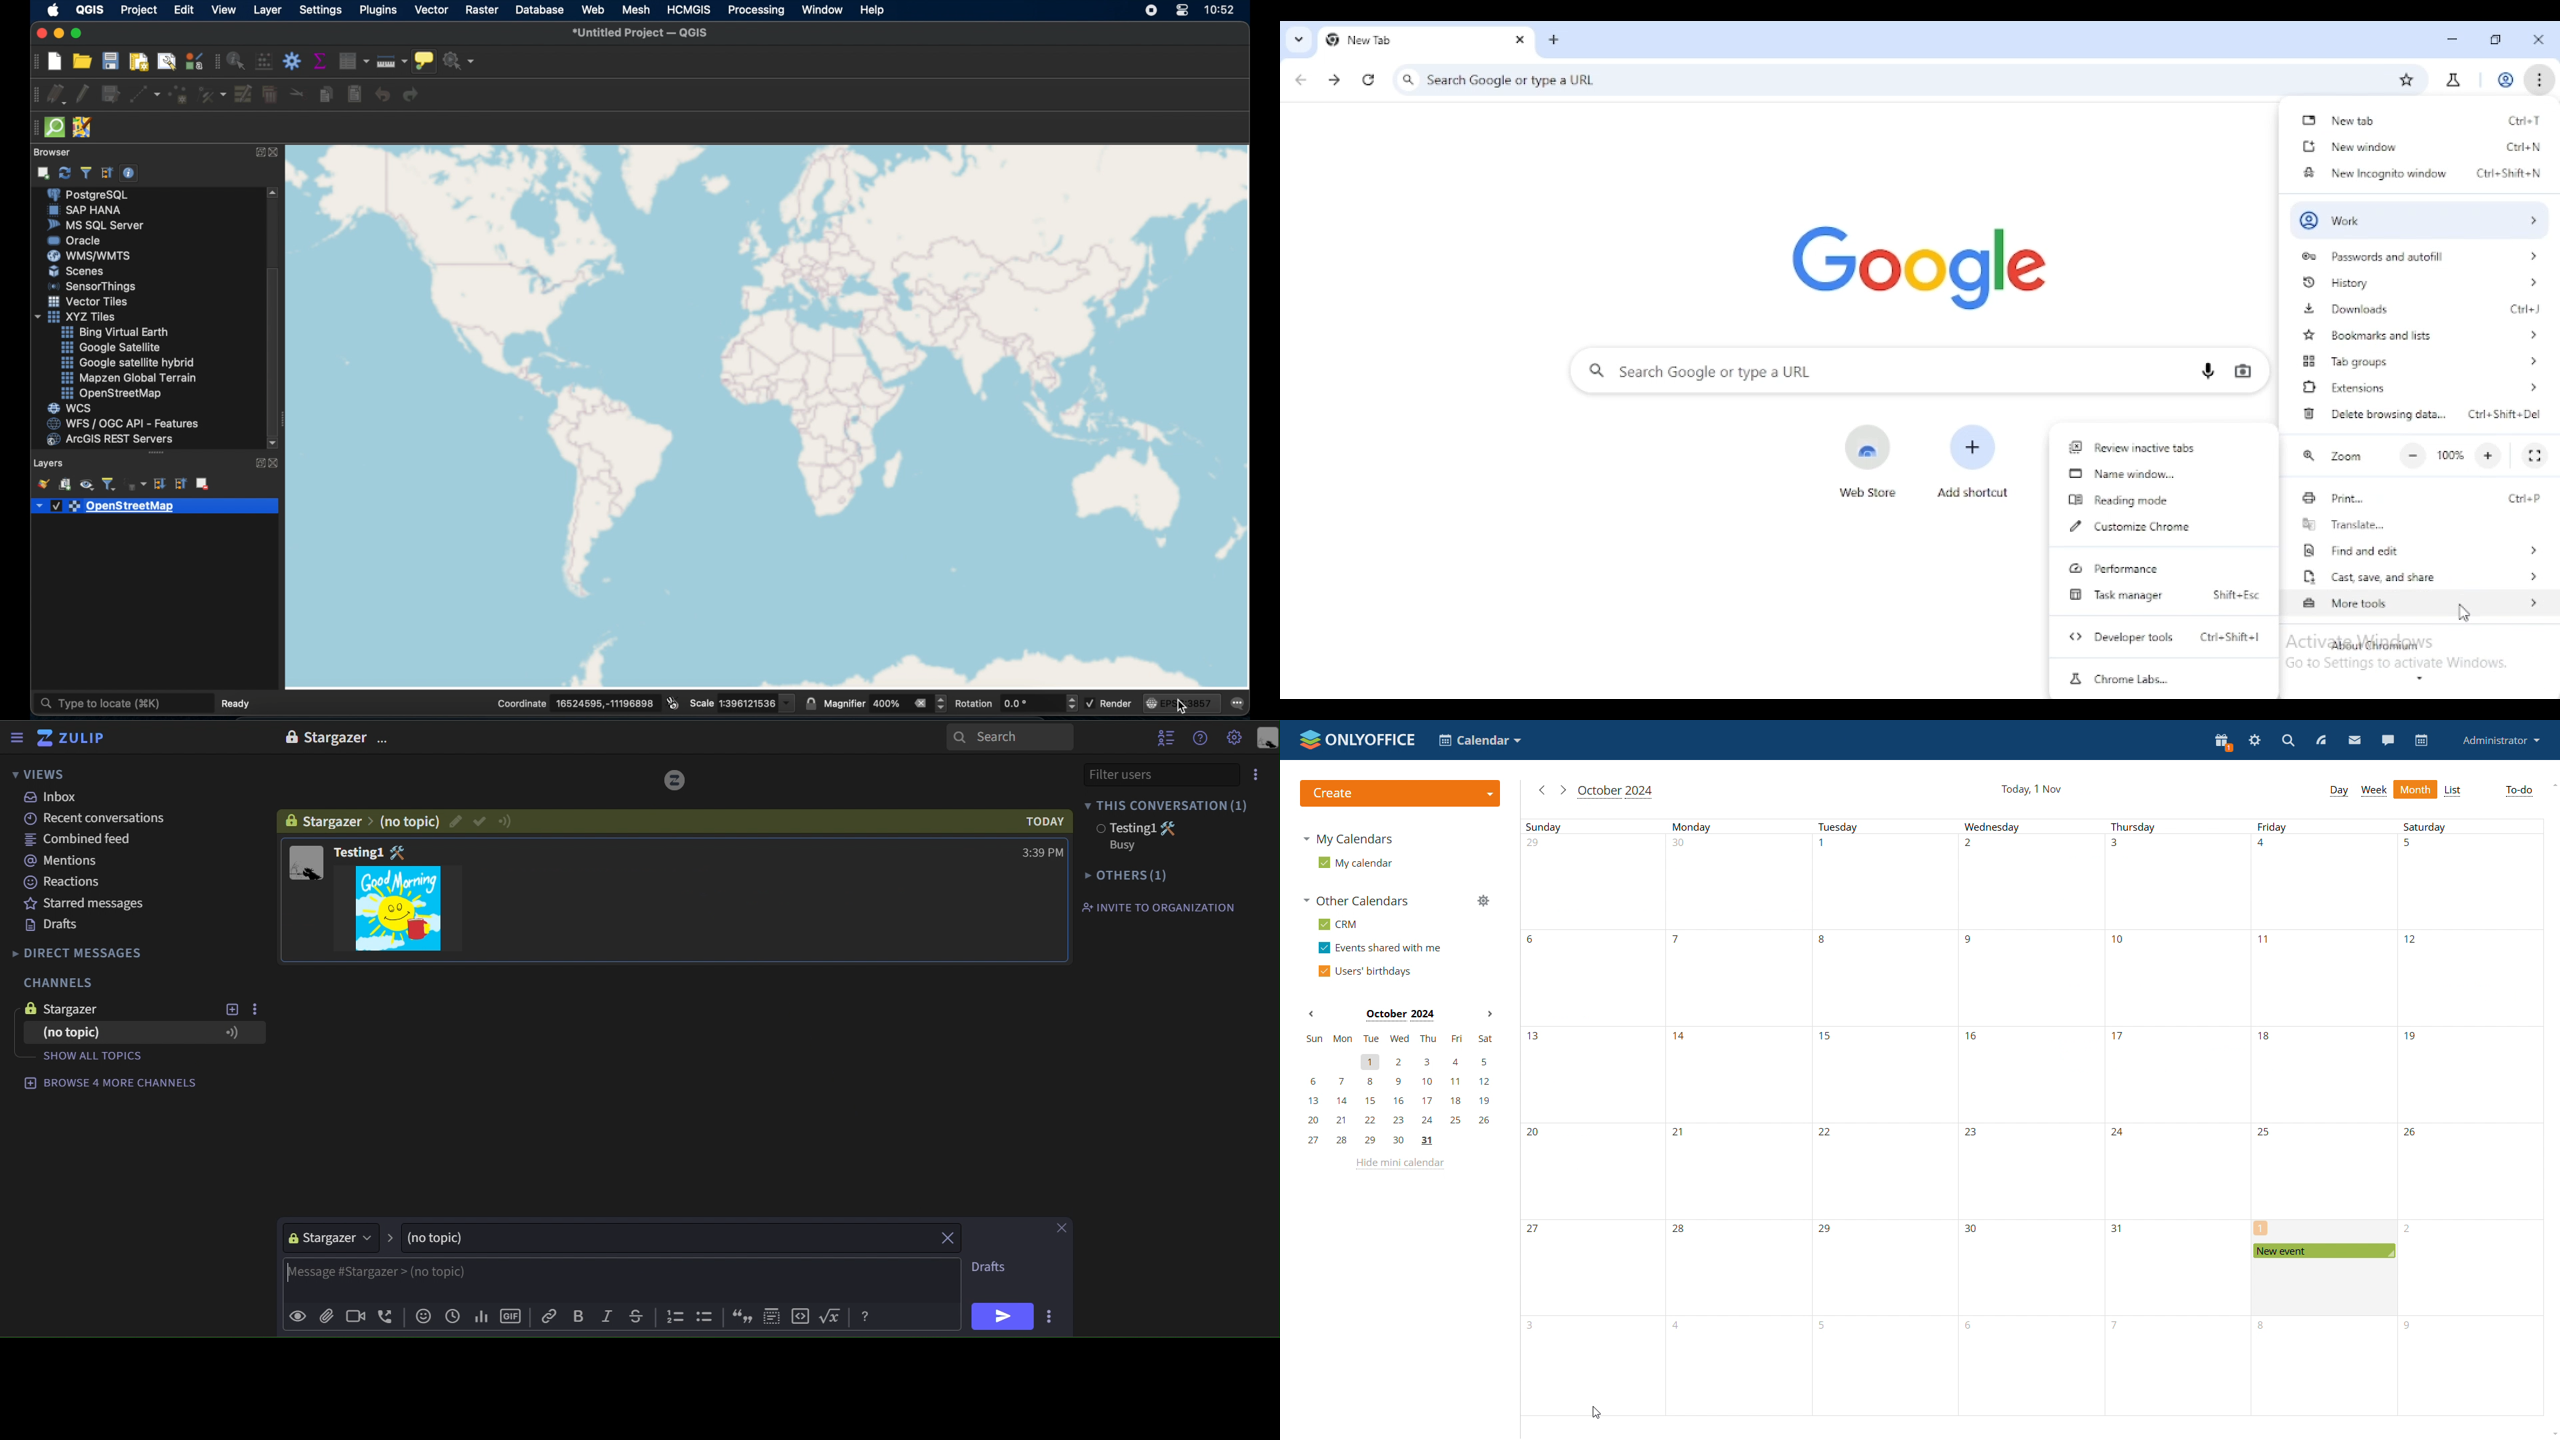 Image resolution: width=2576 pixels, height=1456 pixels. Describe the element at coordinates (1037, 821) in the screenshot. I see `TODAY` at that location.